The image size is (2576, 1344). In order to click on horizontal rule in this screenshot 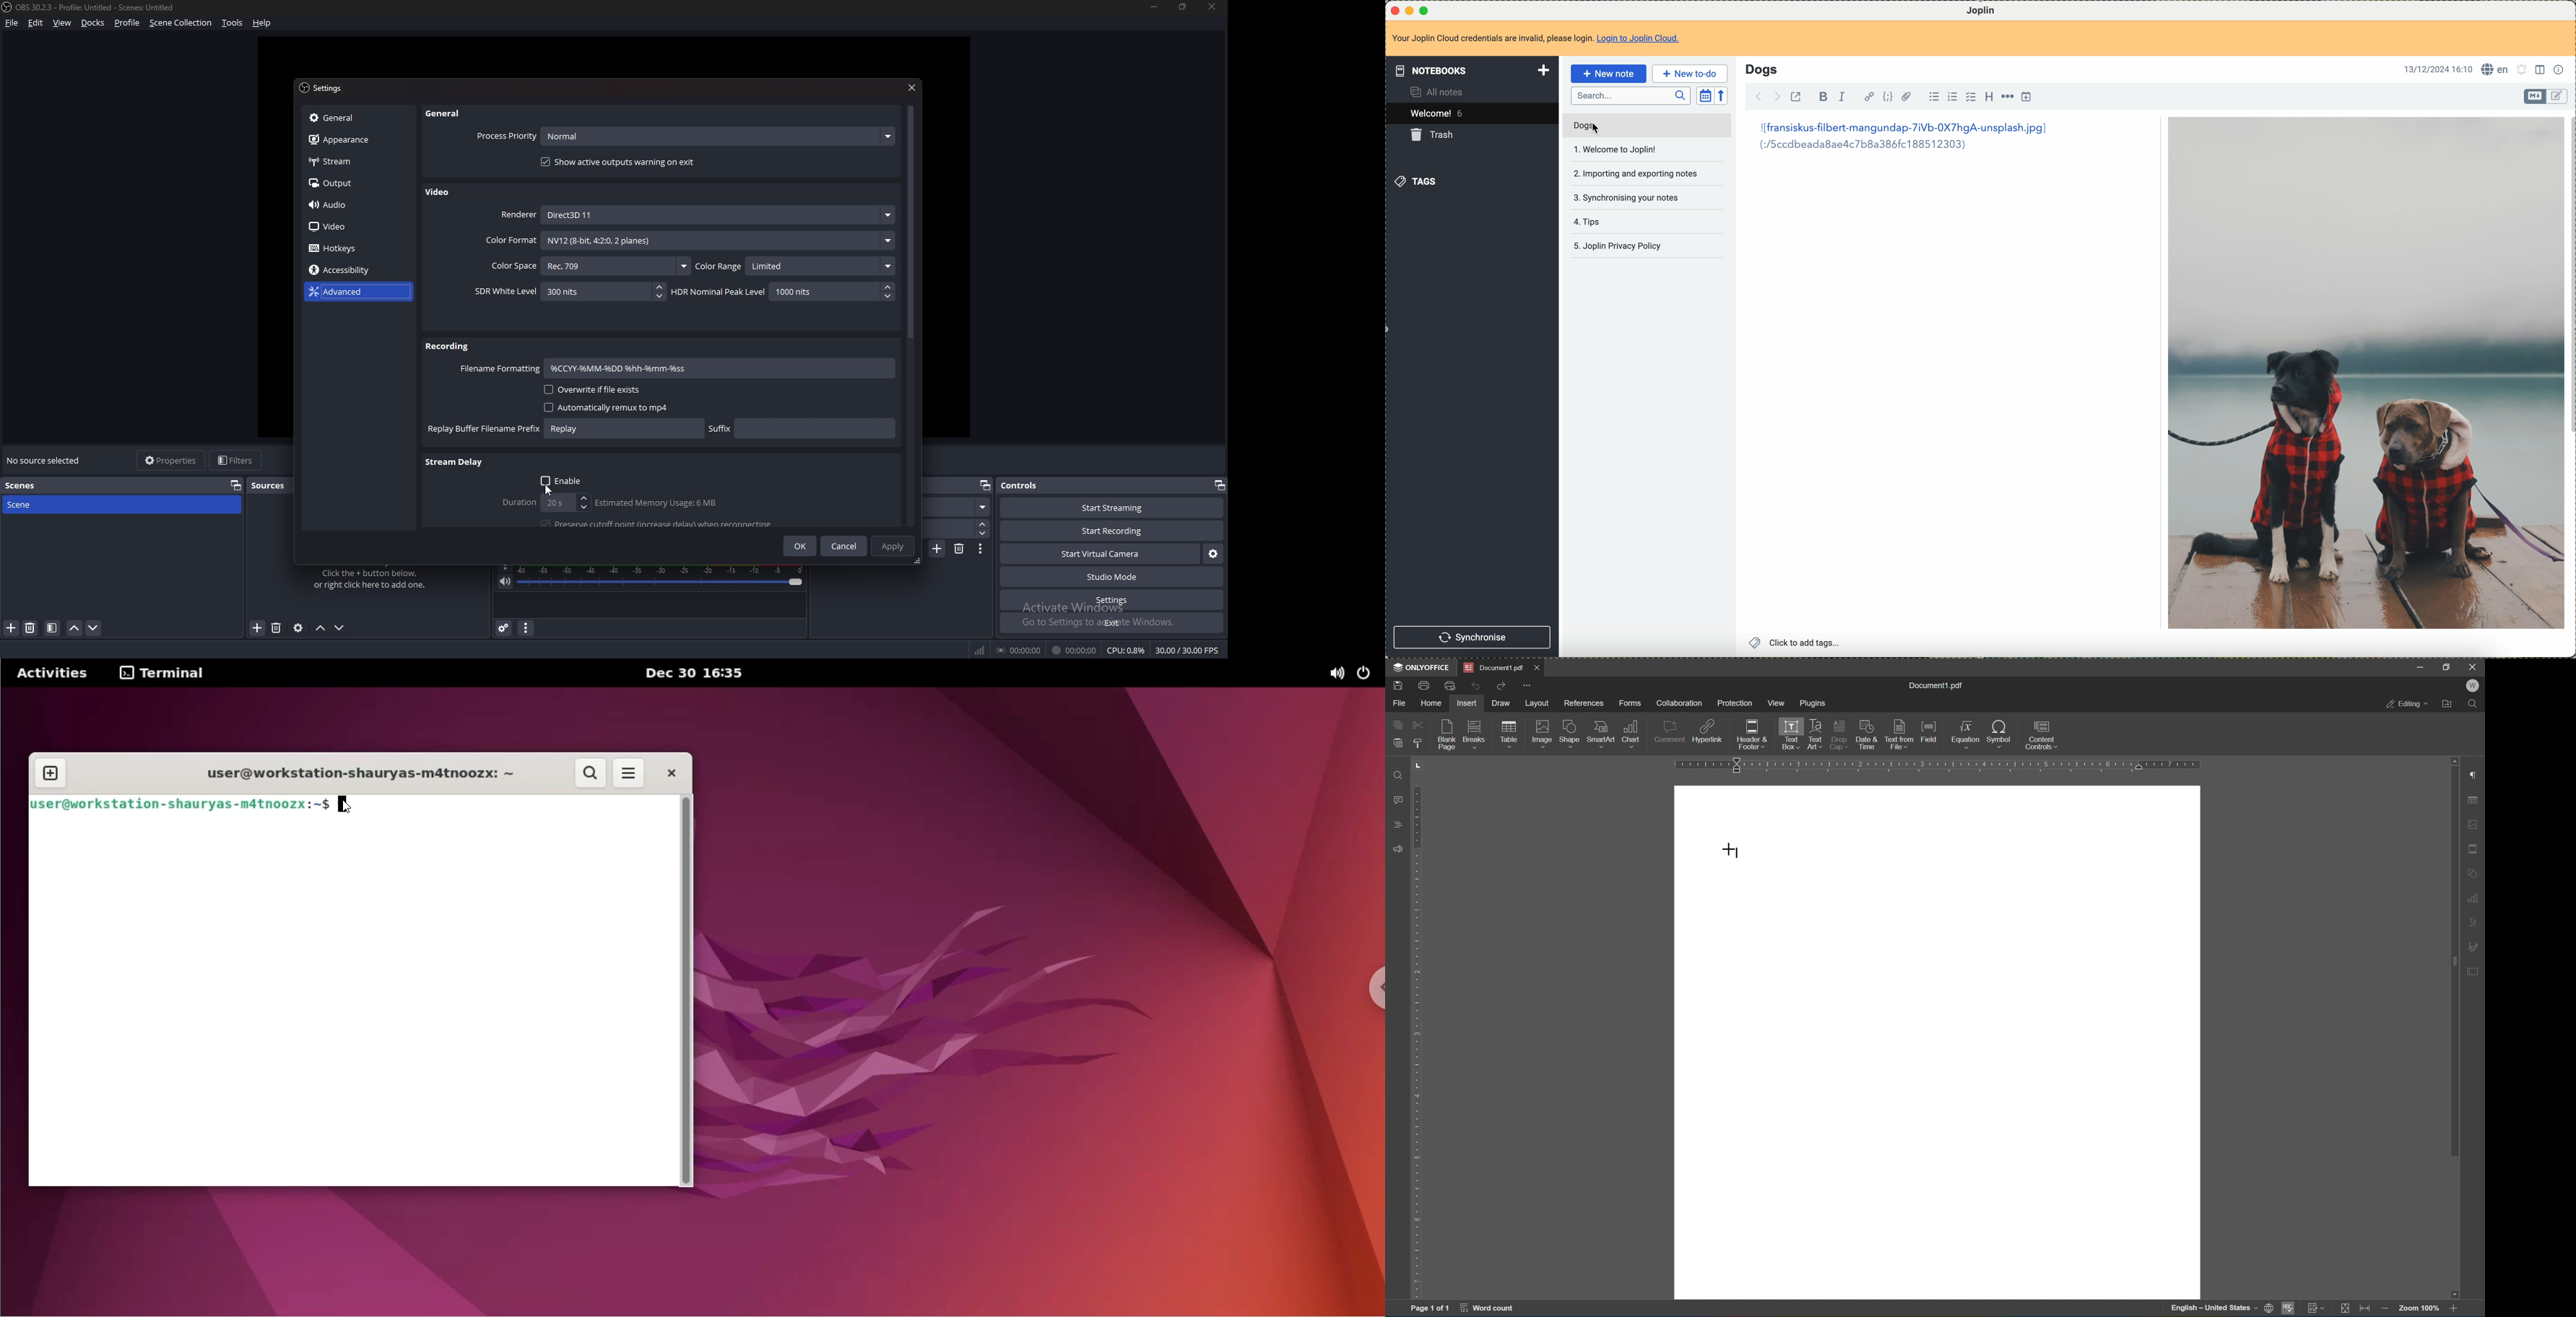, I will do `click(2007, 97)`.